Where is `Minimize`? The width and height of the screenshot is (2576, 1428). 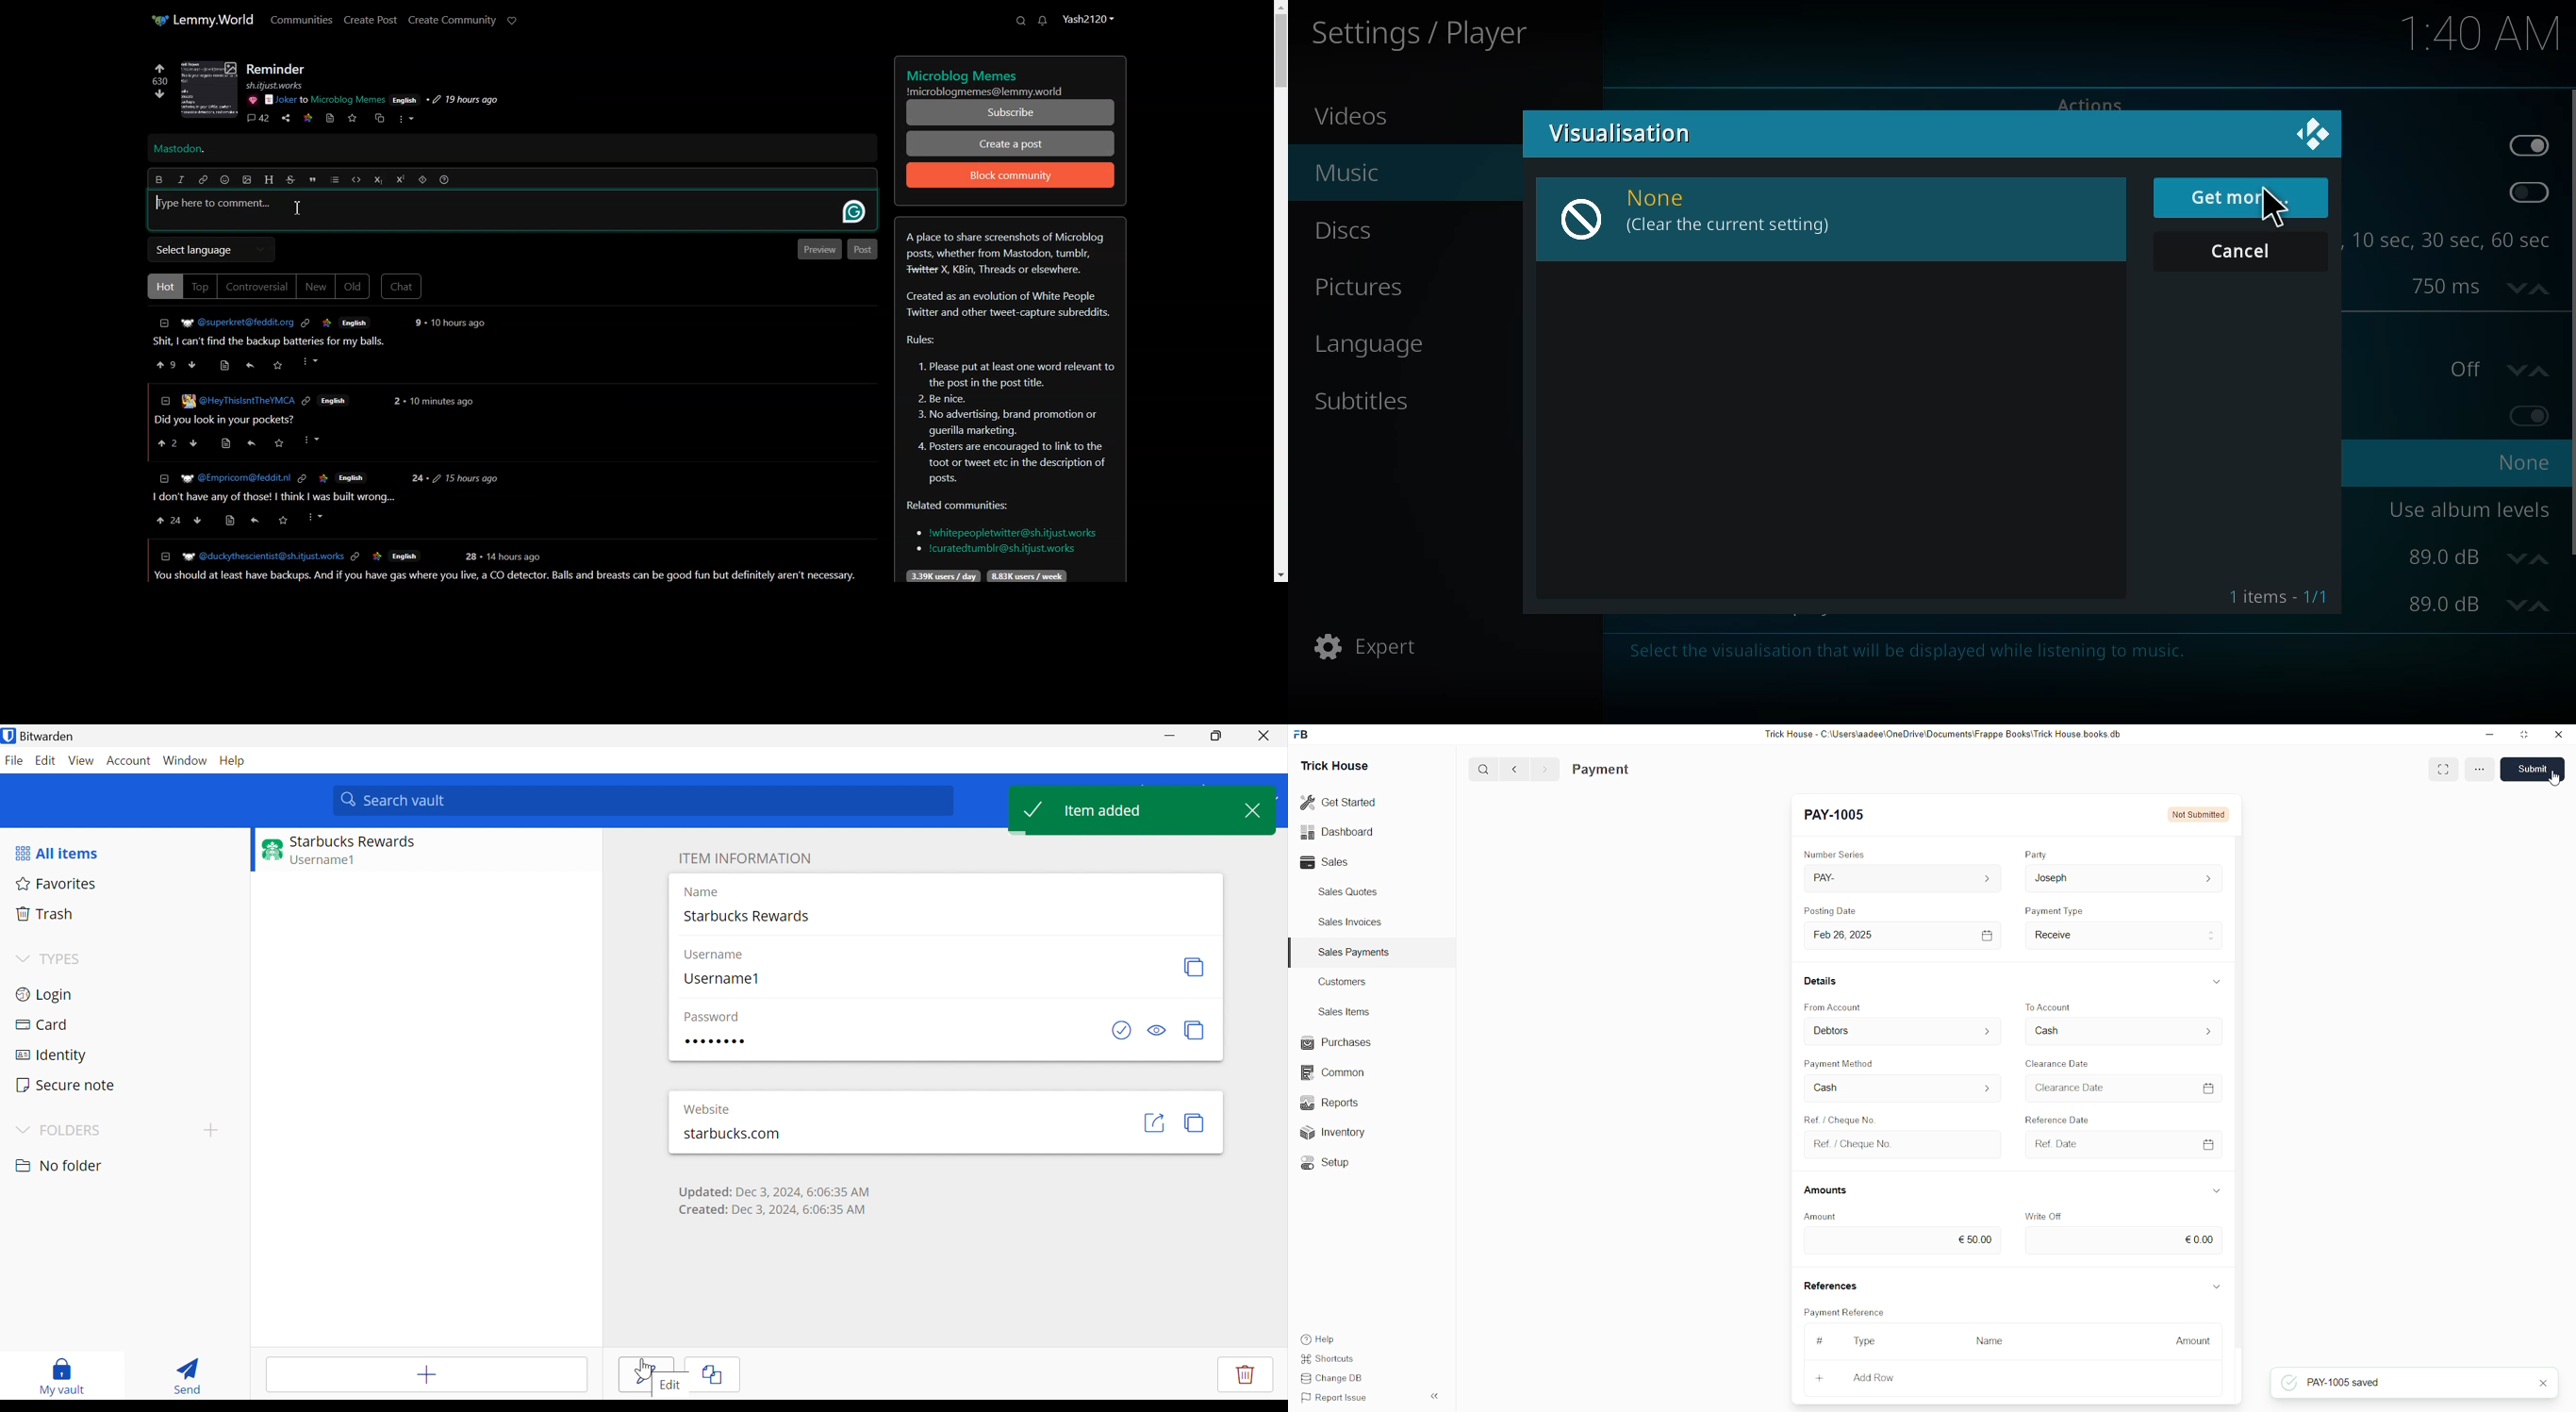
Minimize is located at coordinates (1171, 732).